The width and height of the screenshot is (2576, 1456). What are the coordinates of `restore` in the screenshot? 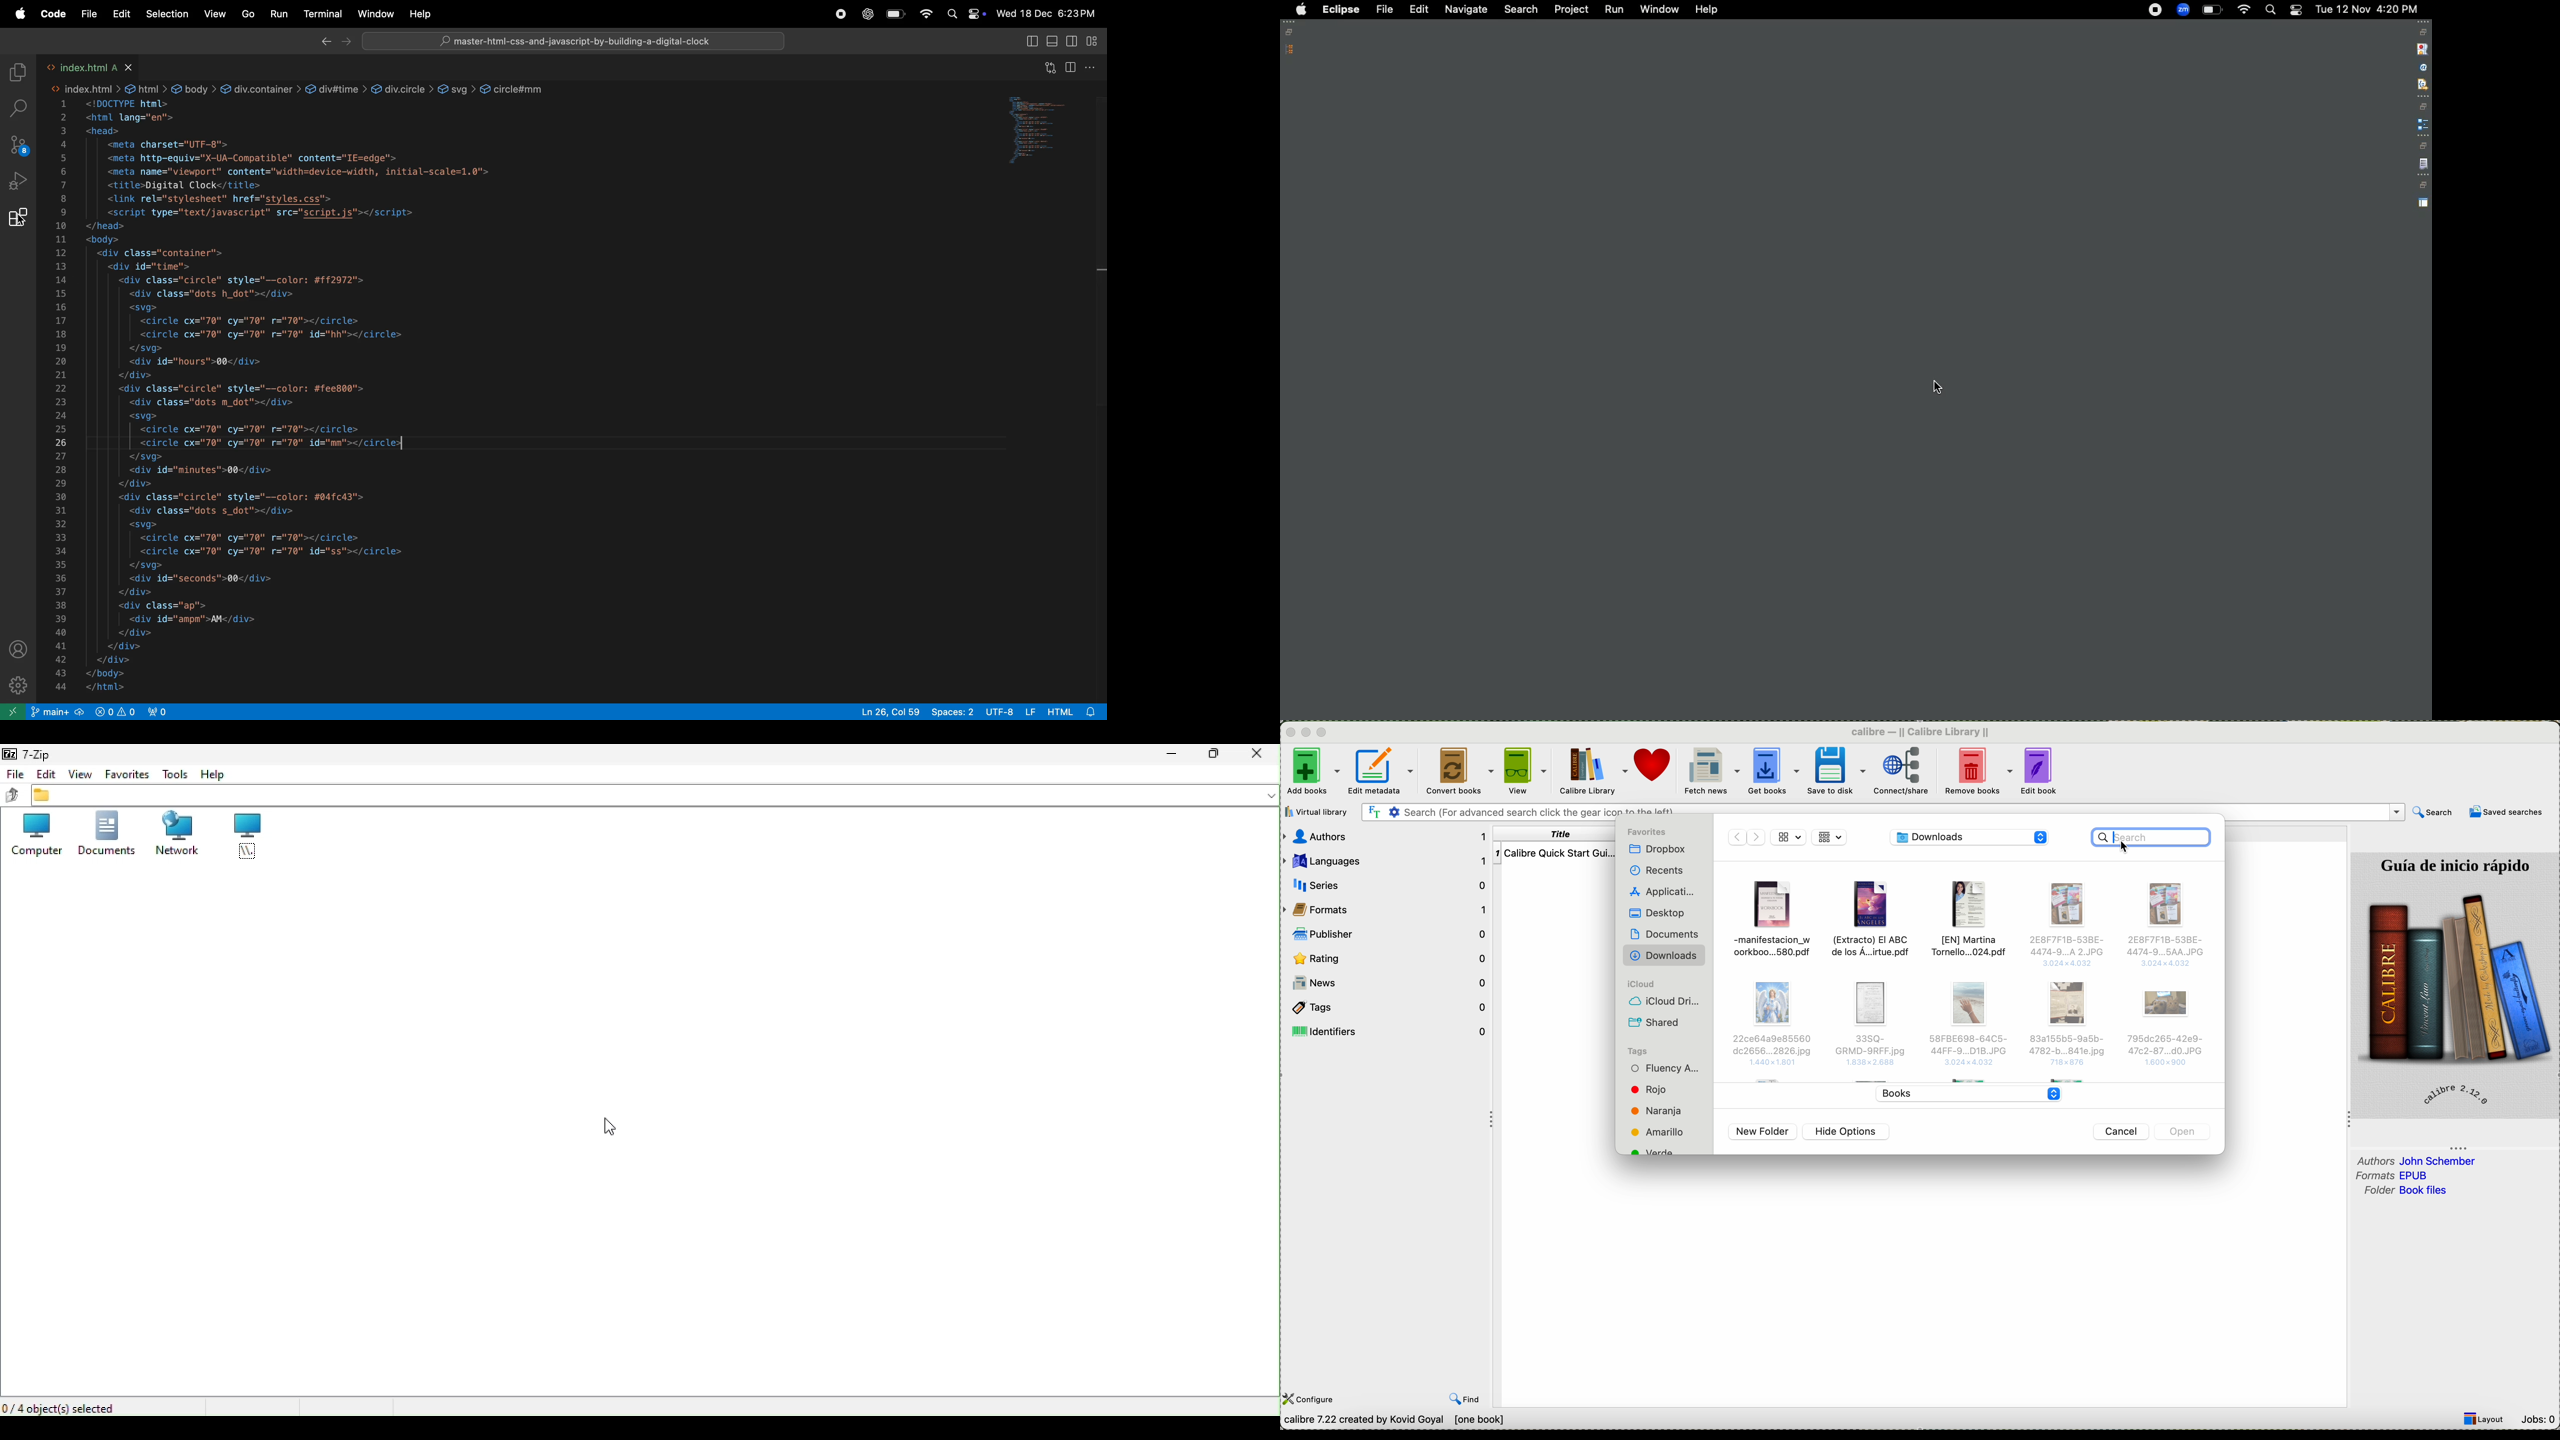 It's located at (1215, 755).